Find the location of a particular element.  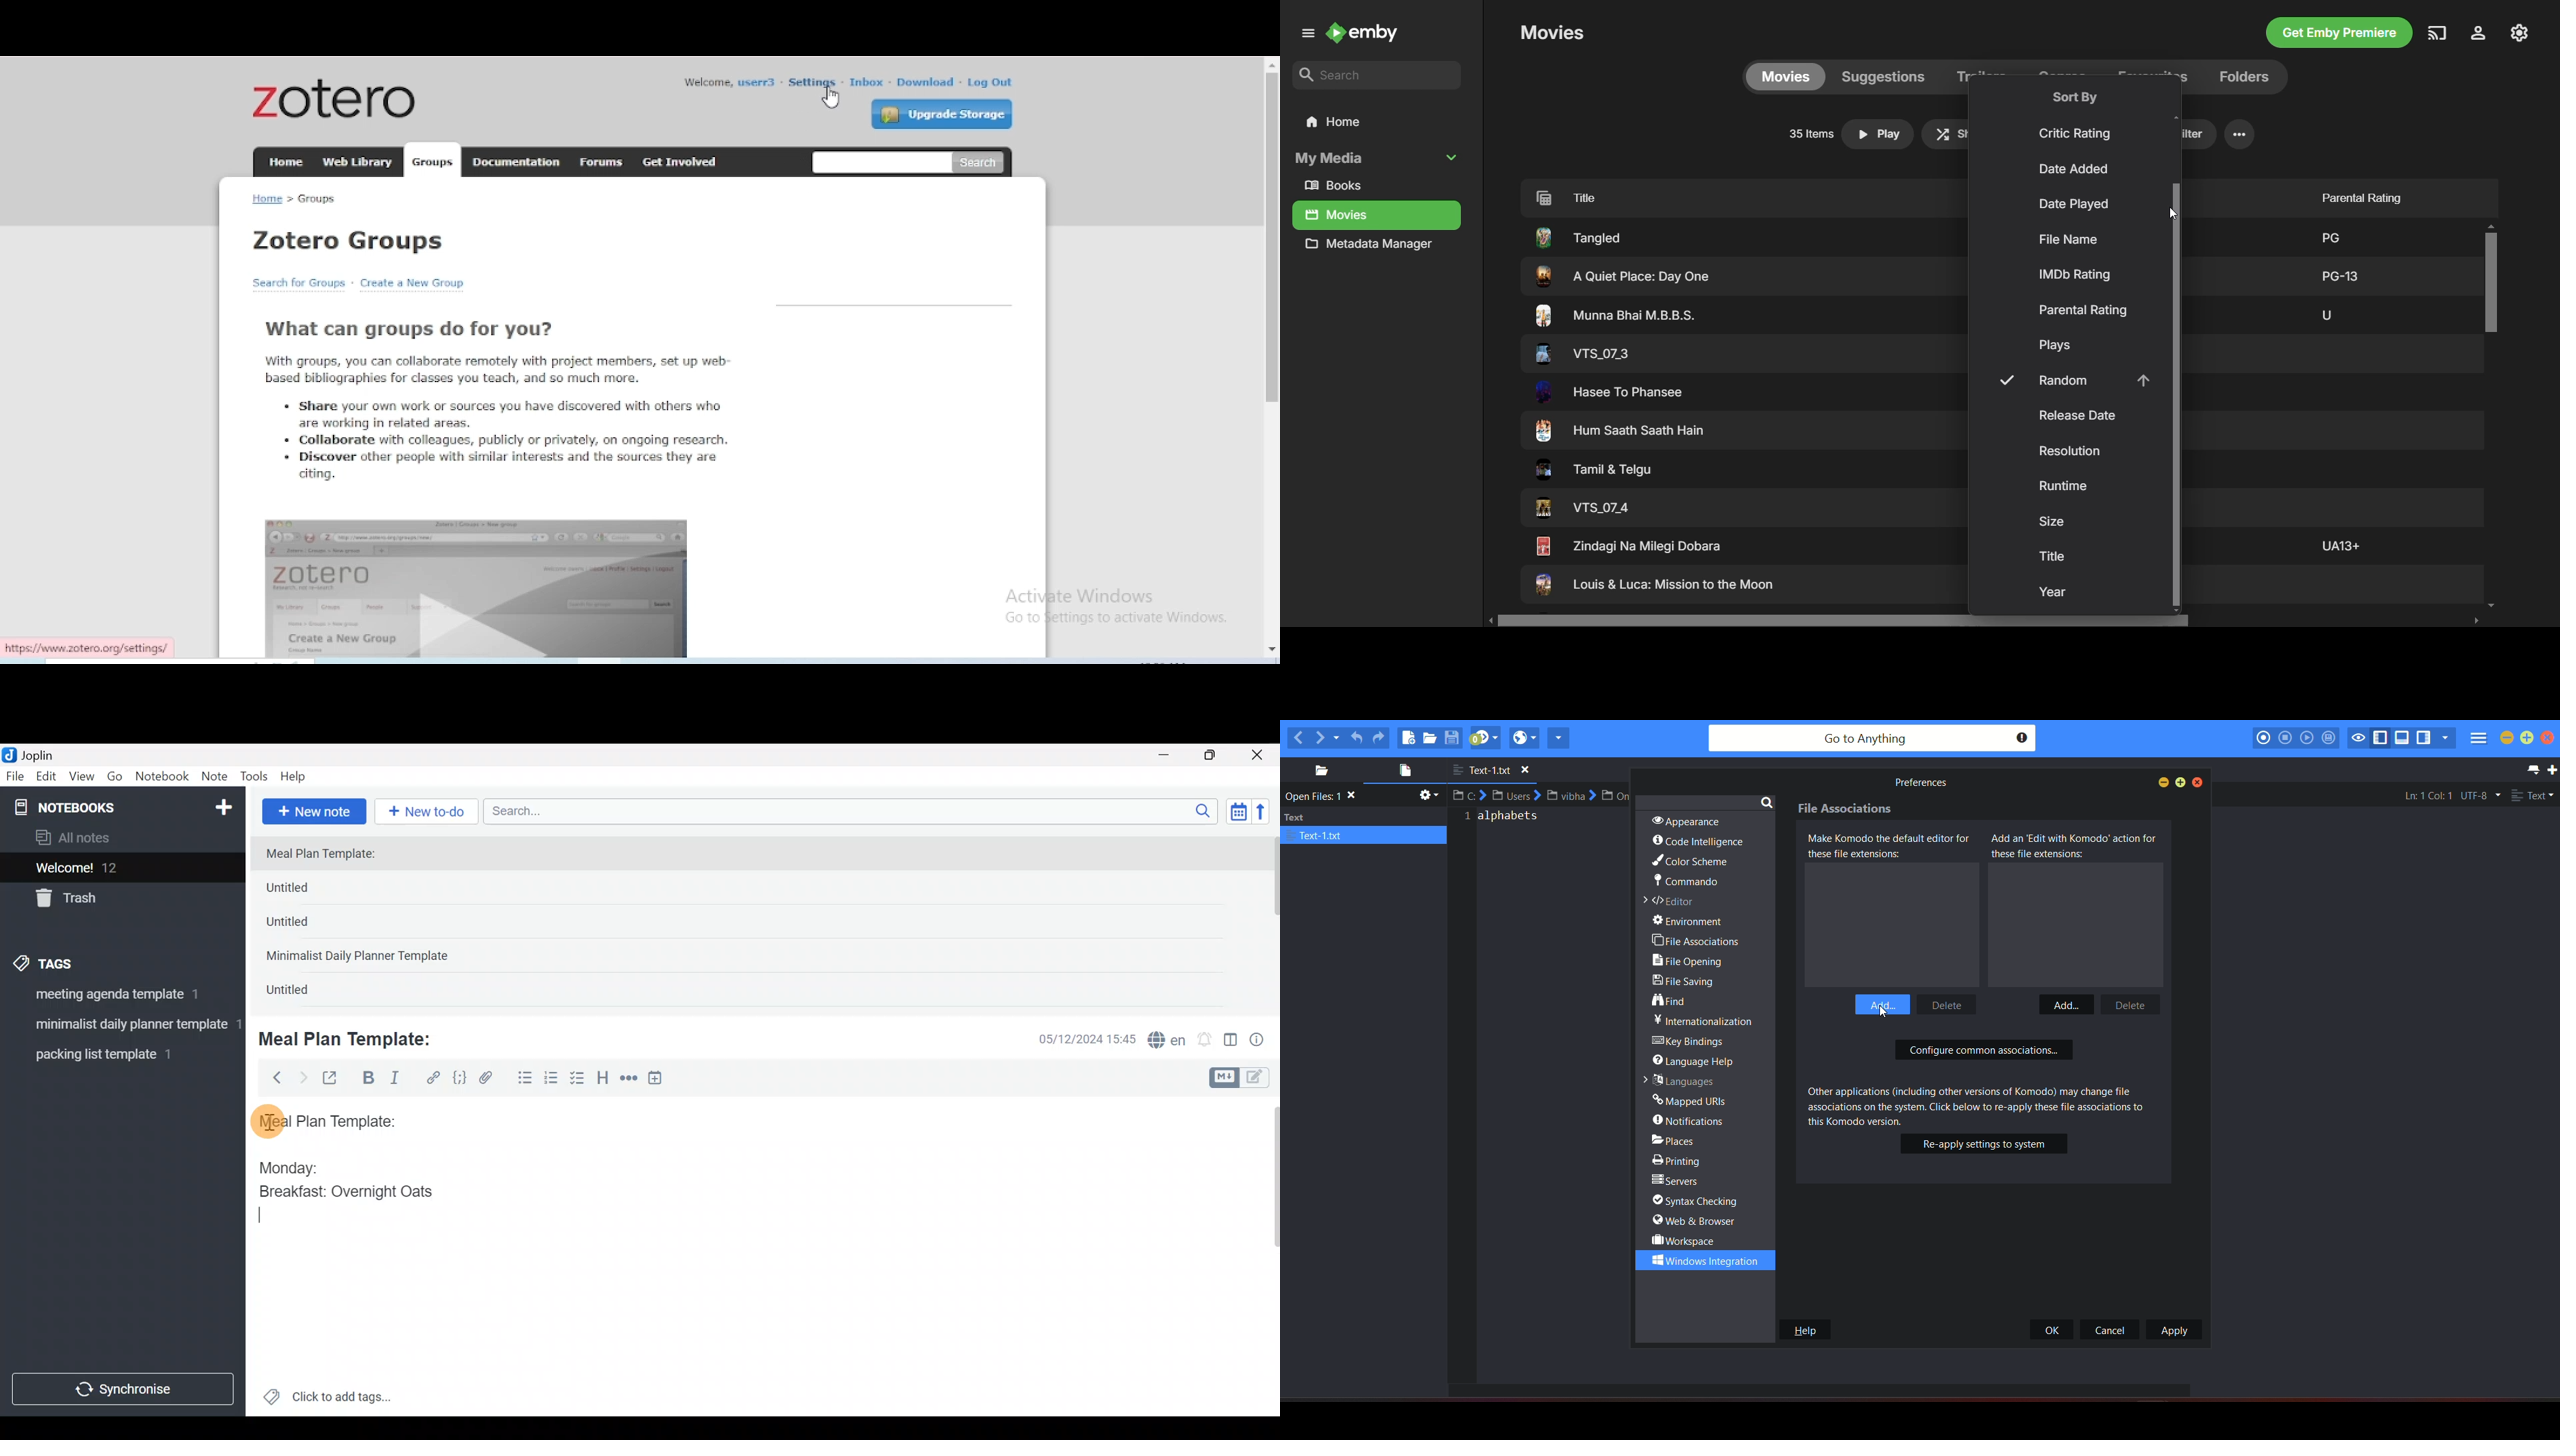

Notebooks is located at coordinates (94, 807).